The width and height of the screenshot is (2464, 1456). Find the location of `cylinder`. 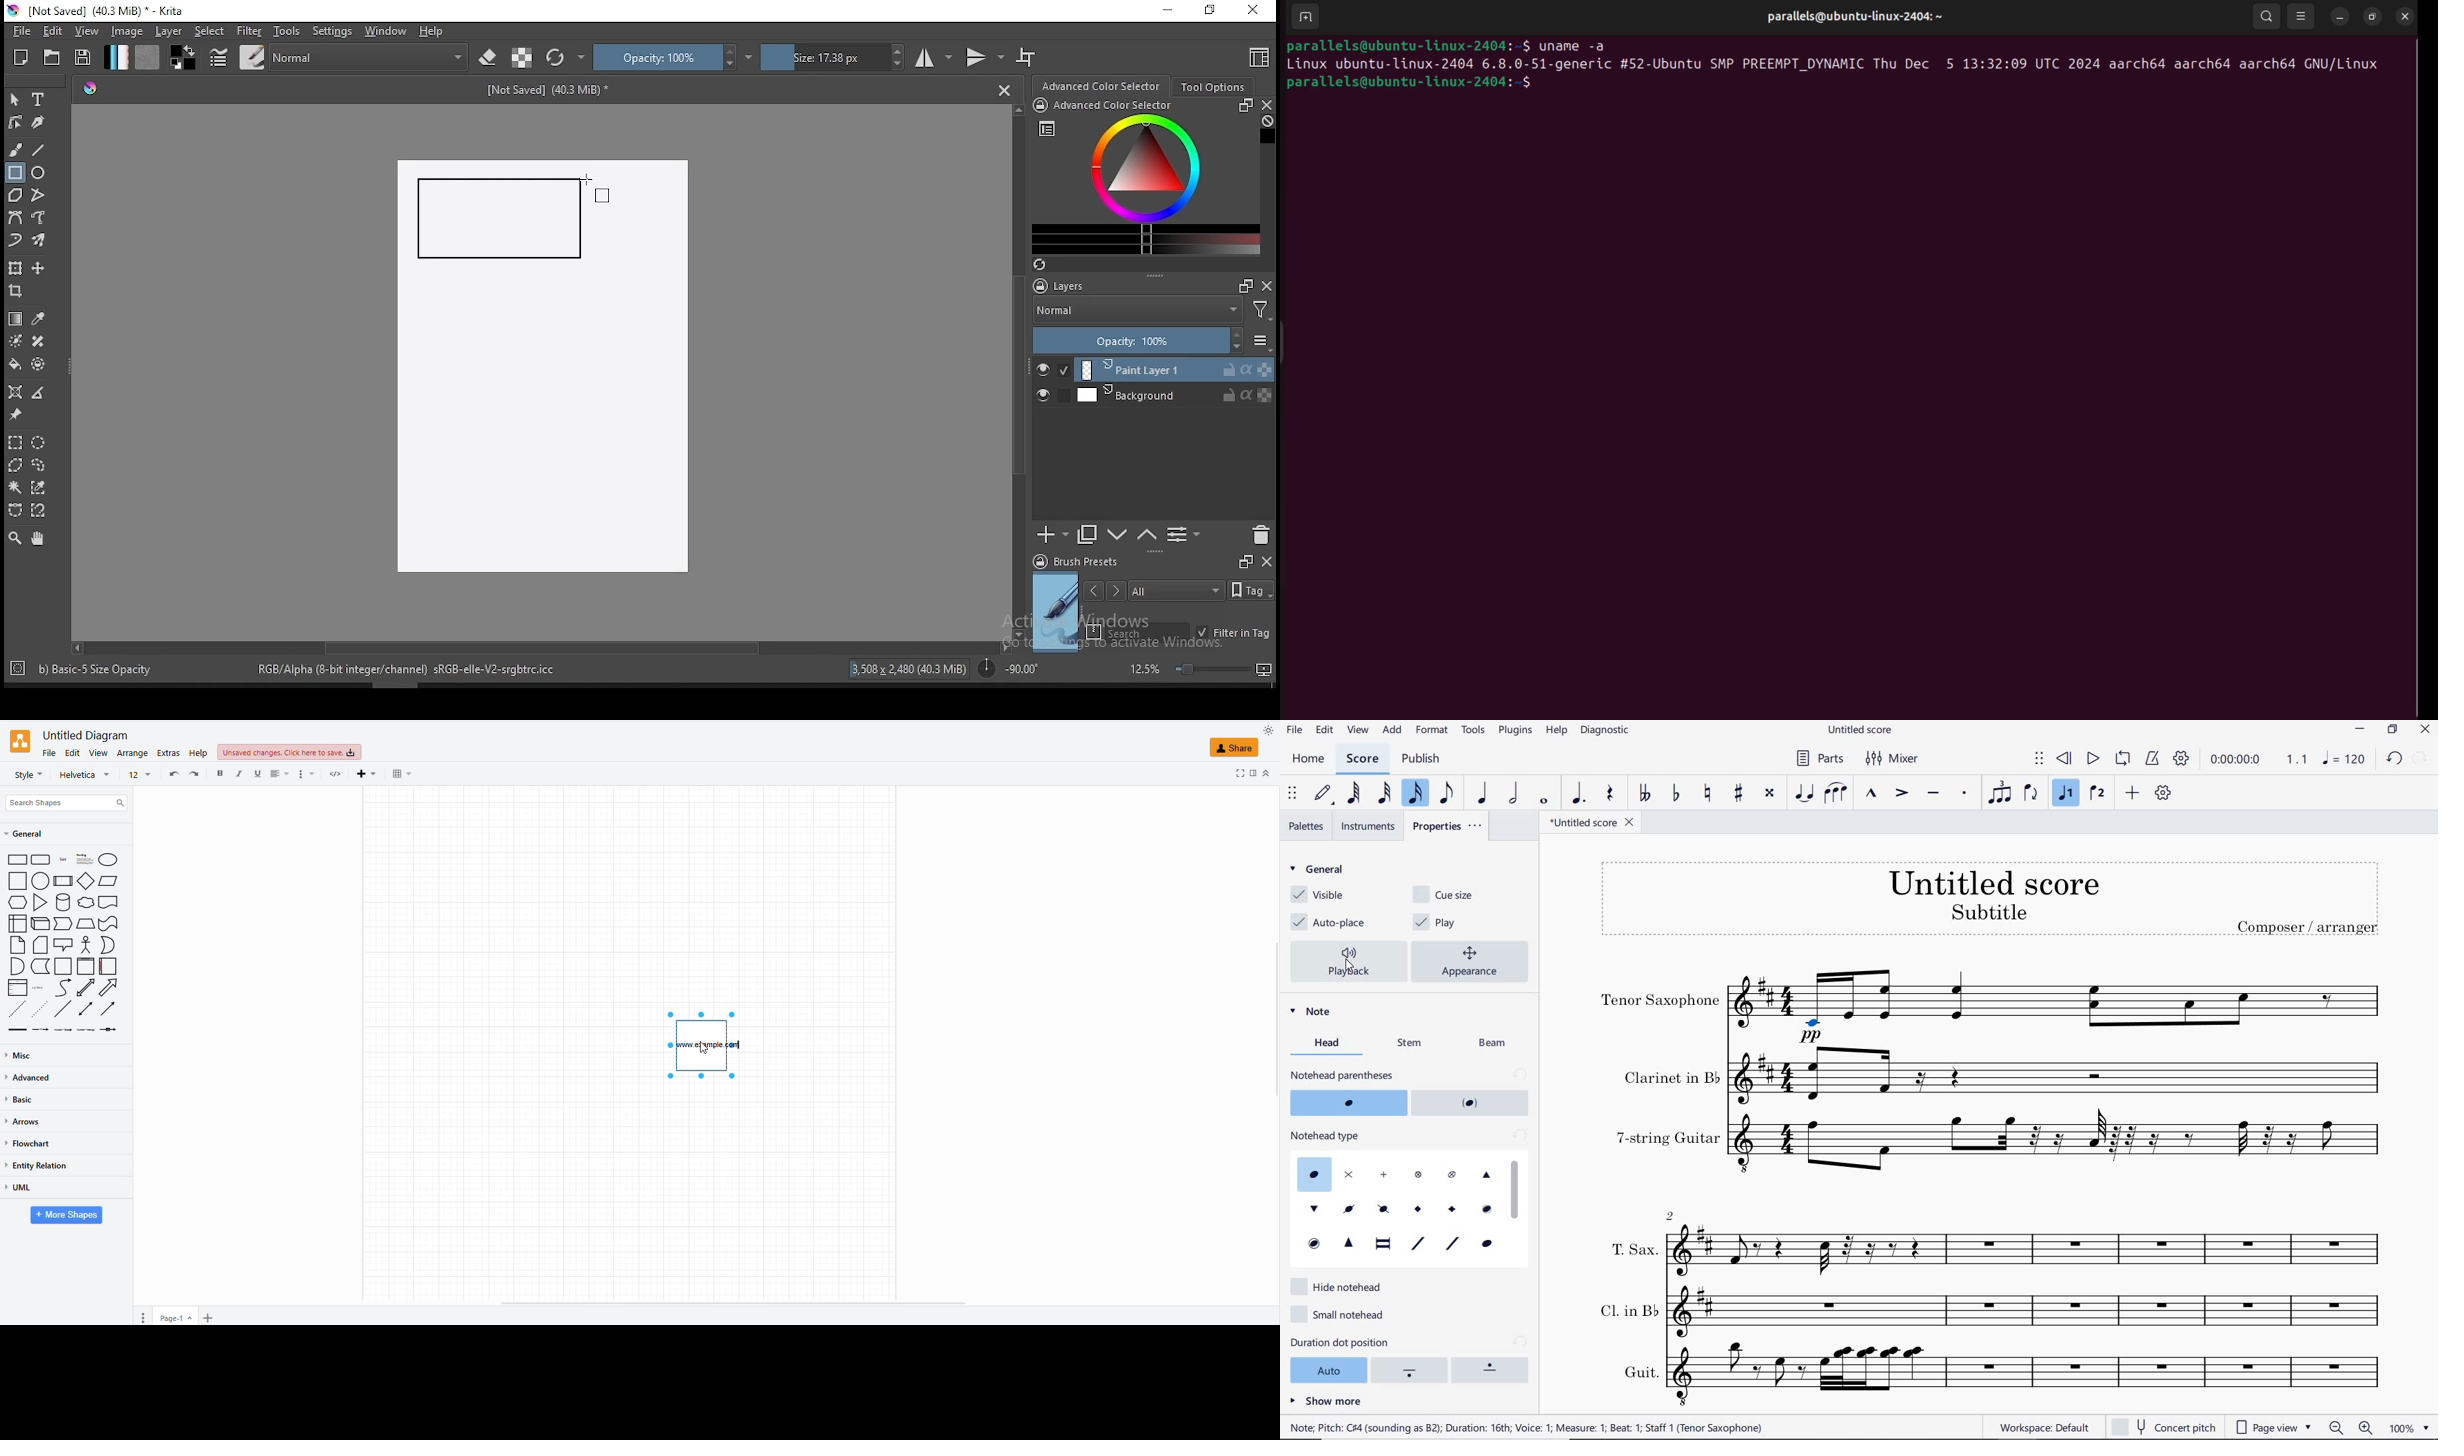

cylinder is located at coordinates (63, 904).